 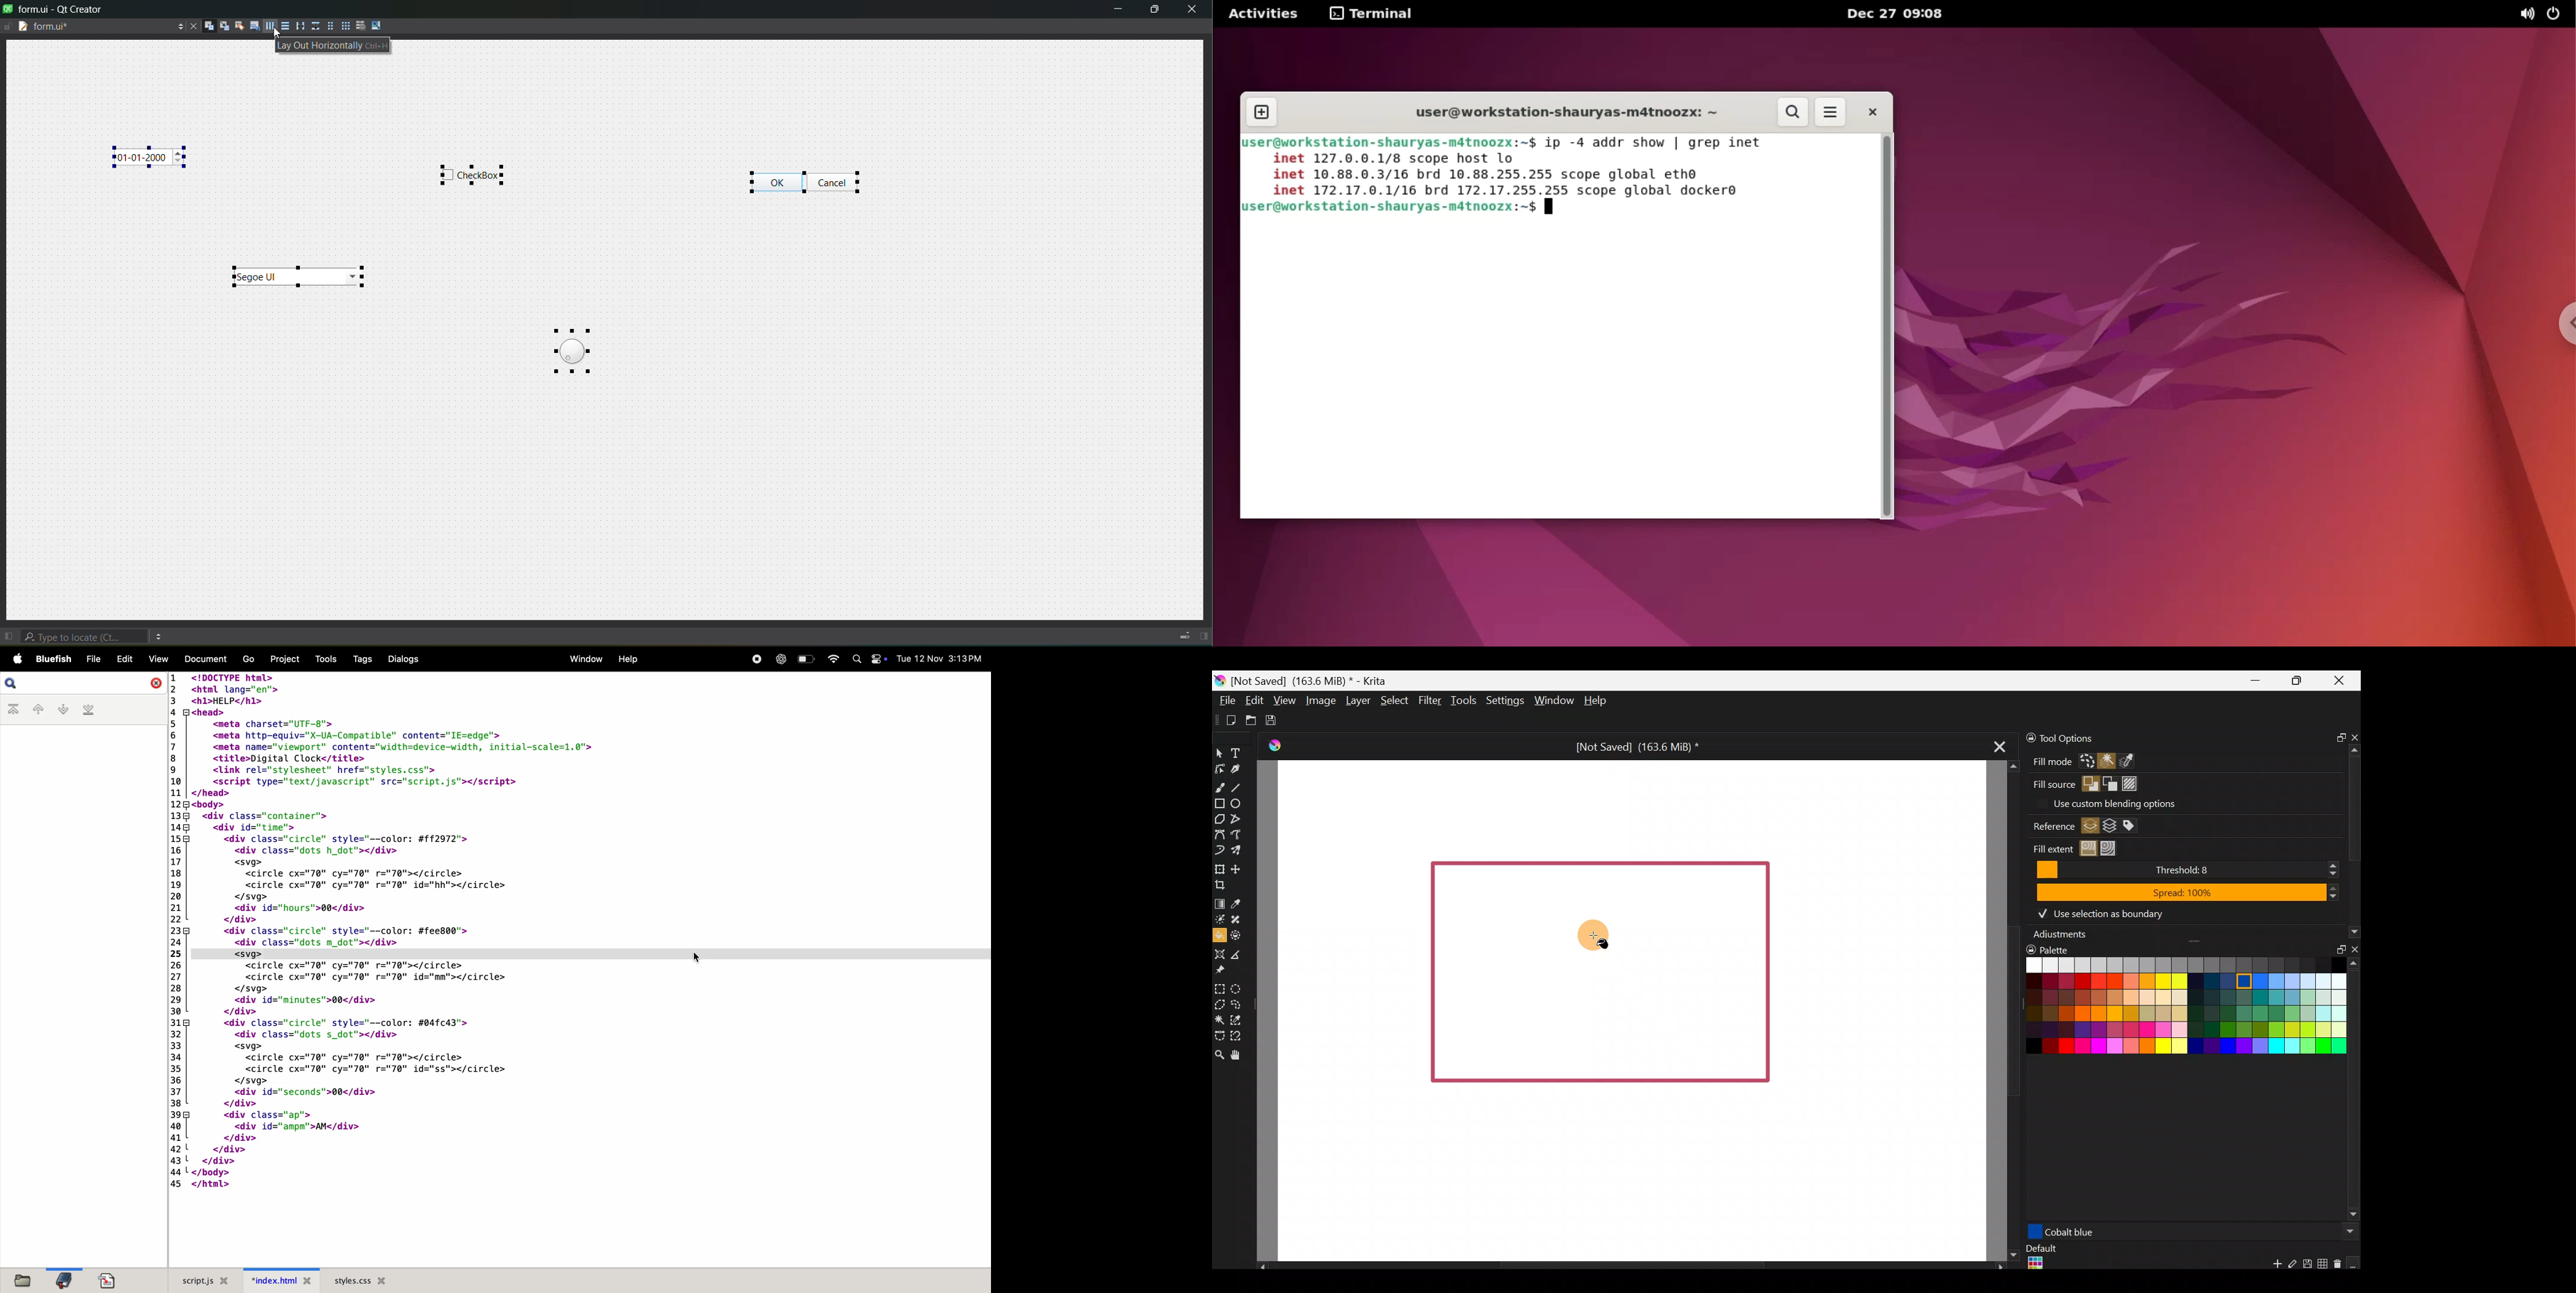 What do you see at coordinates (1358, 700) in the screenshot?
I see `Layer` at bounding box center [1358, 700].